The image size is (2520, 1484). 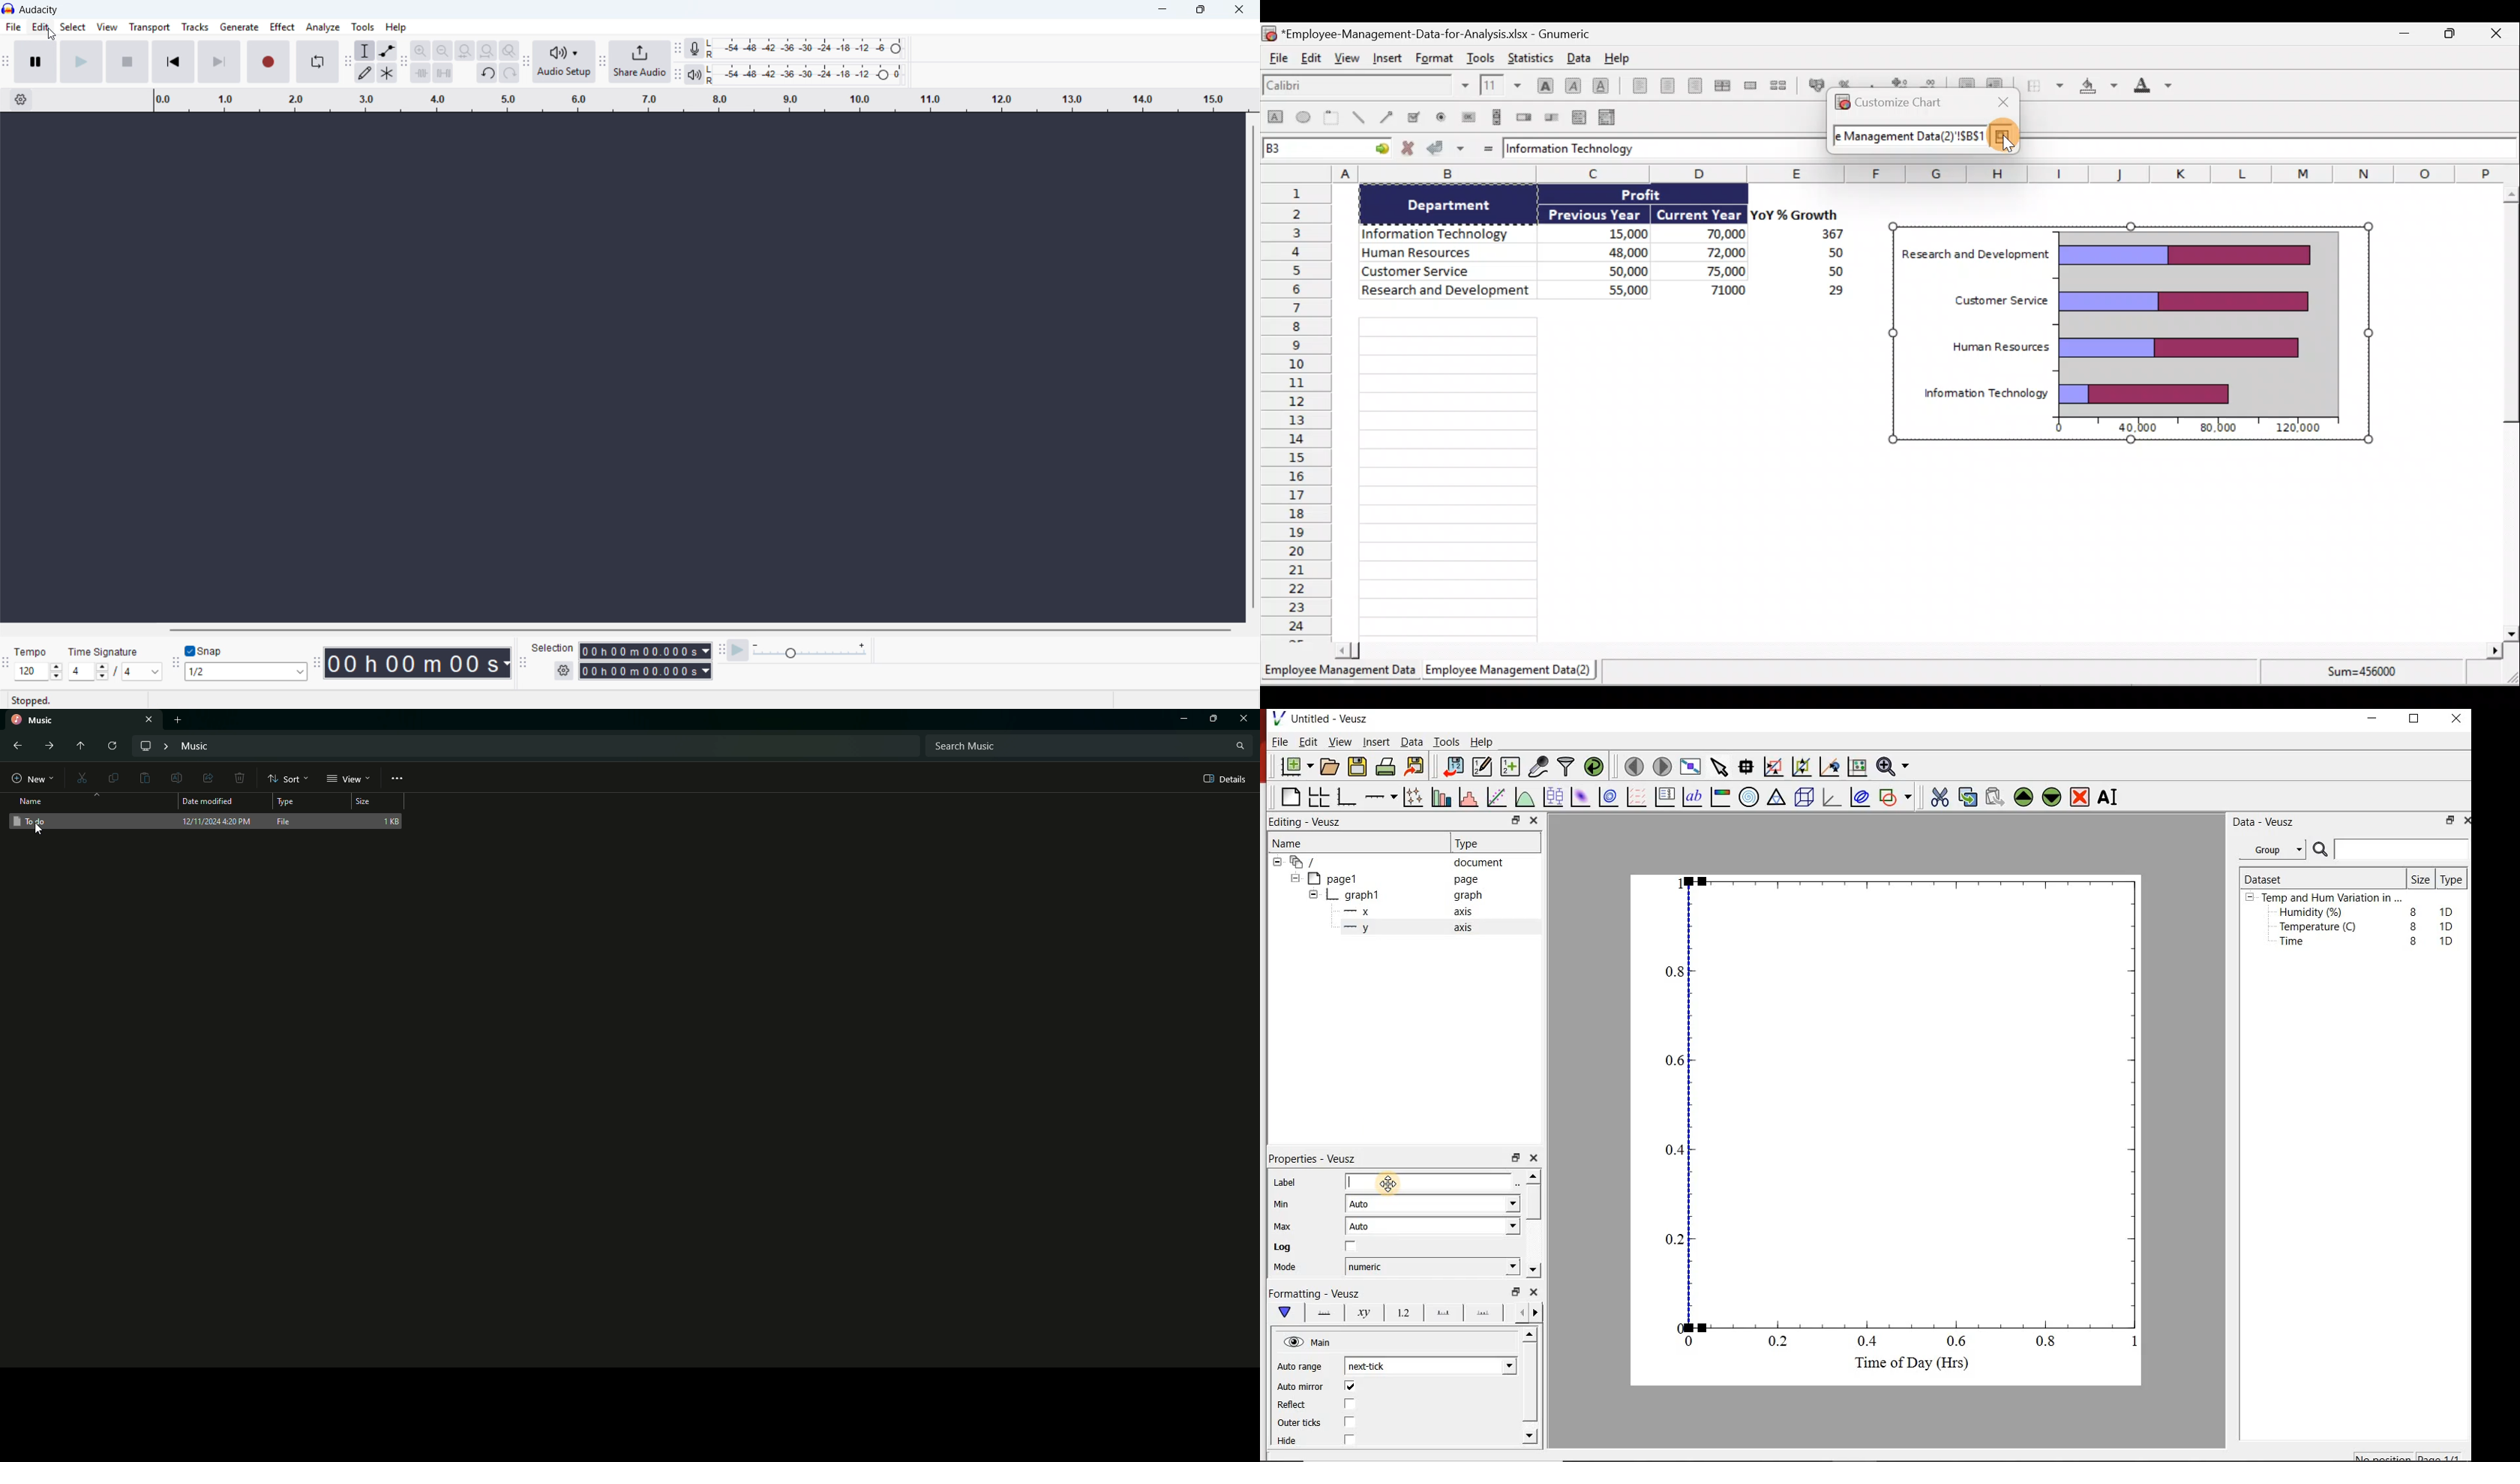 What do you see at coordinates (6, 665) in the screenshot?
I see `time signature toolbar` at bounding box center [6, 665].